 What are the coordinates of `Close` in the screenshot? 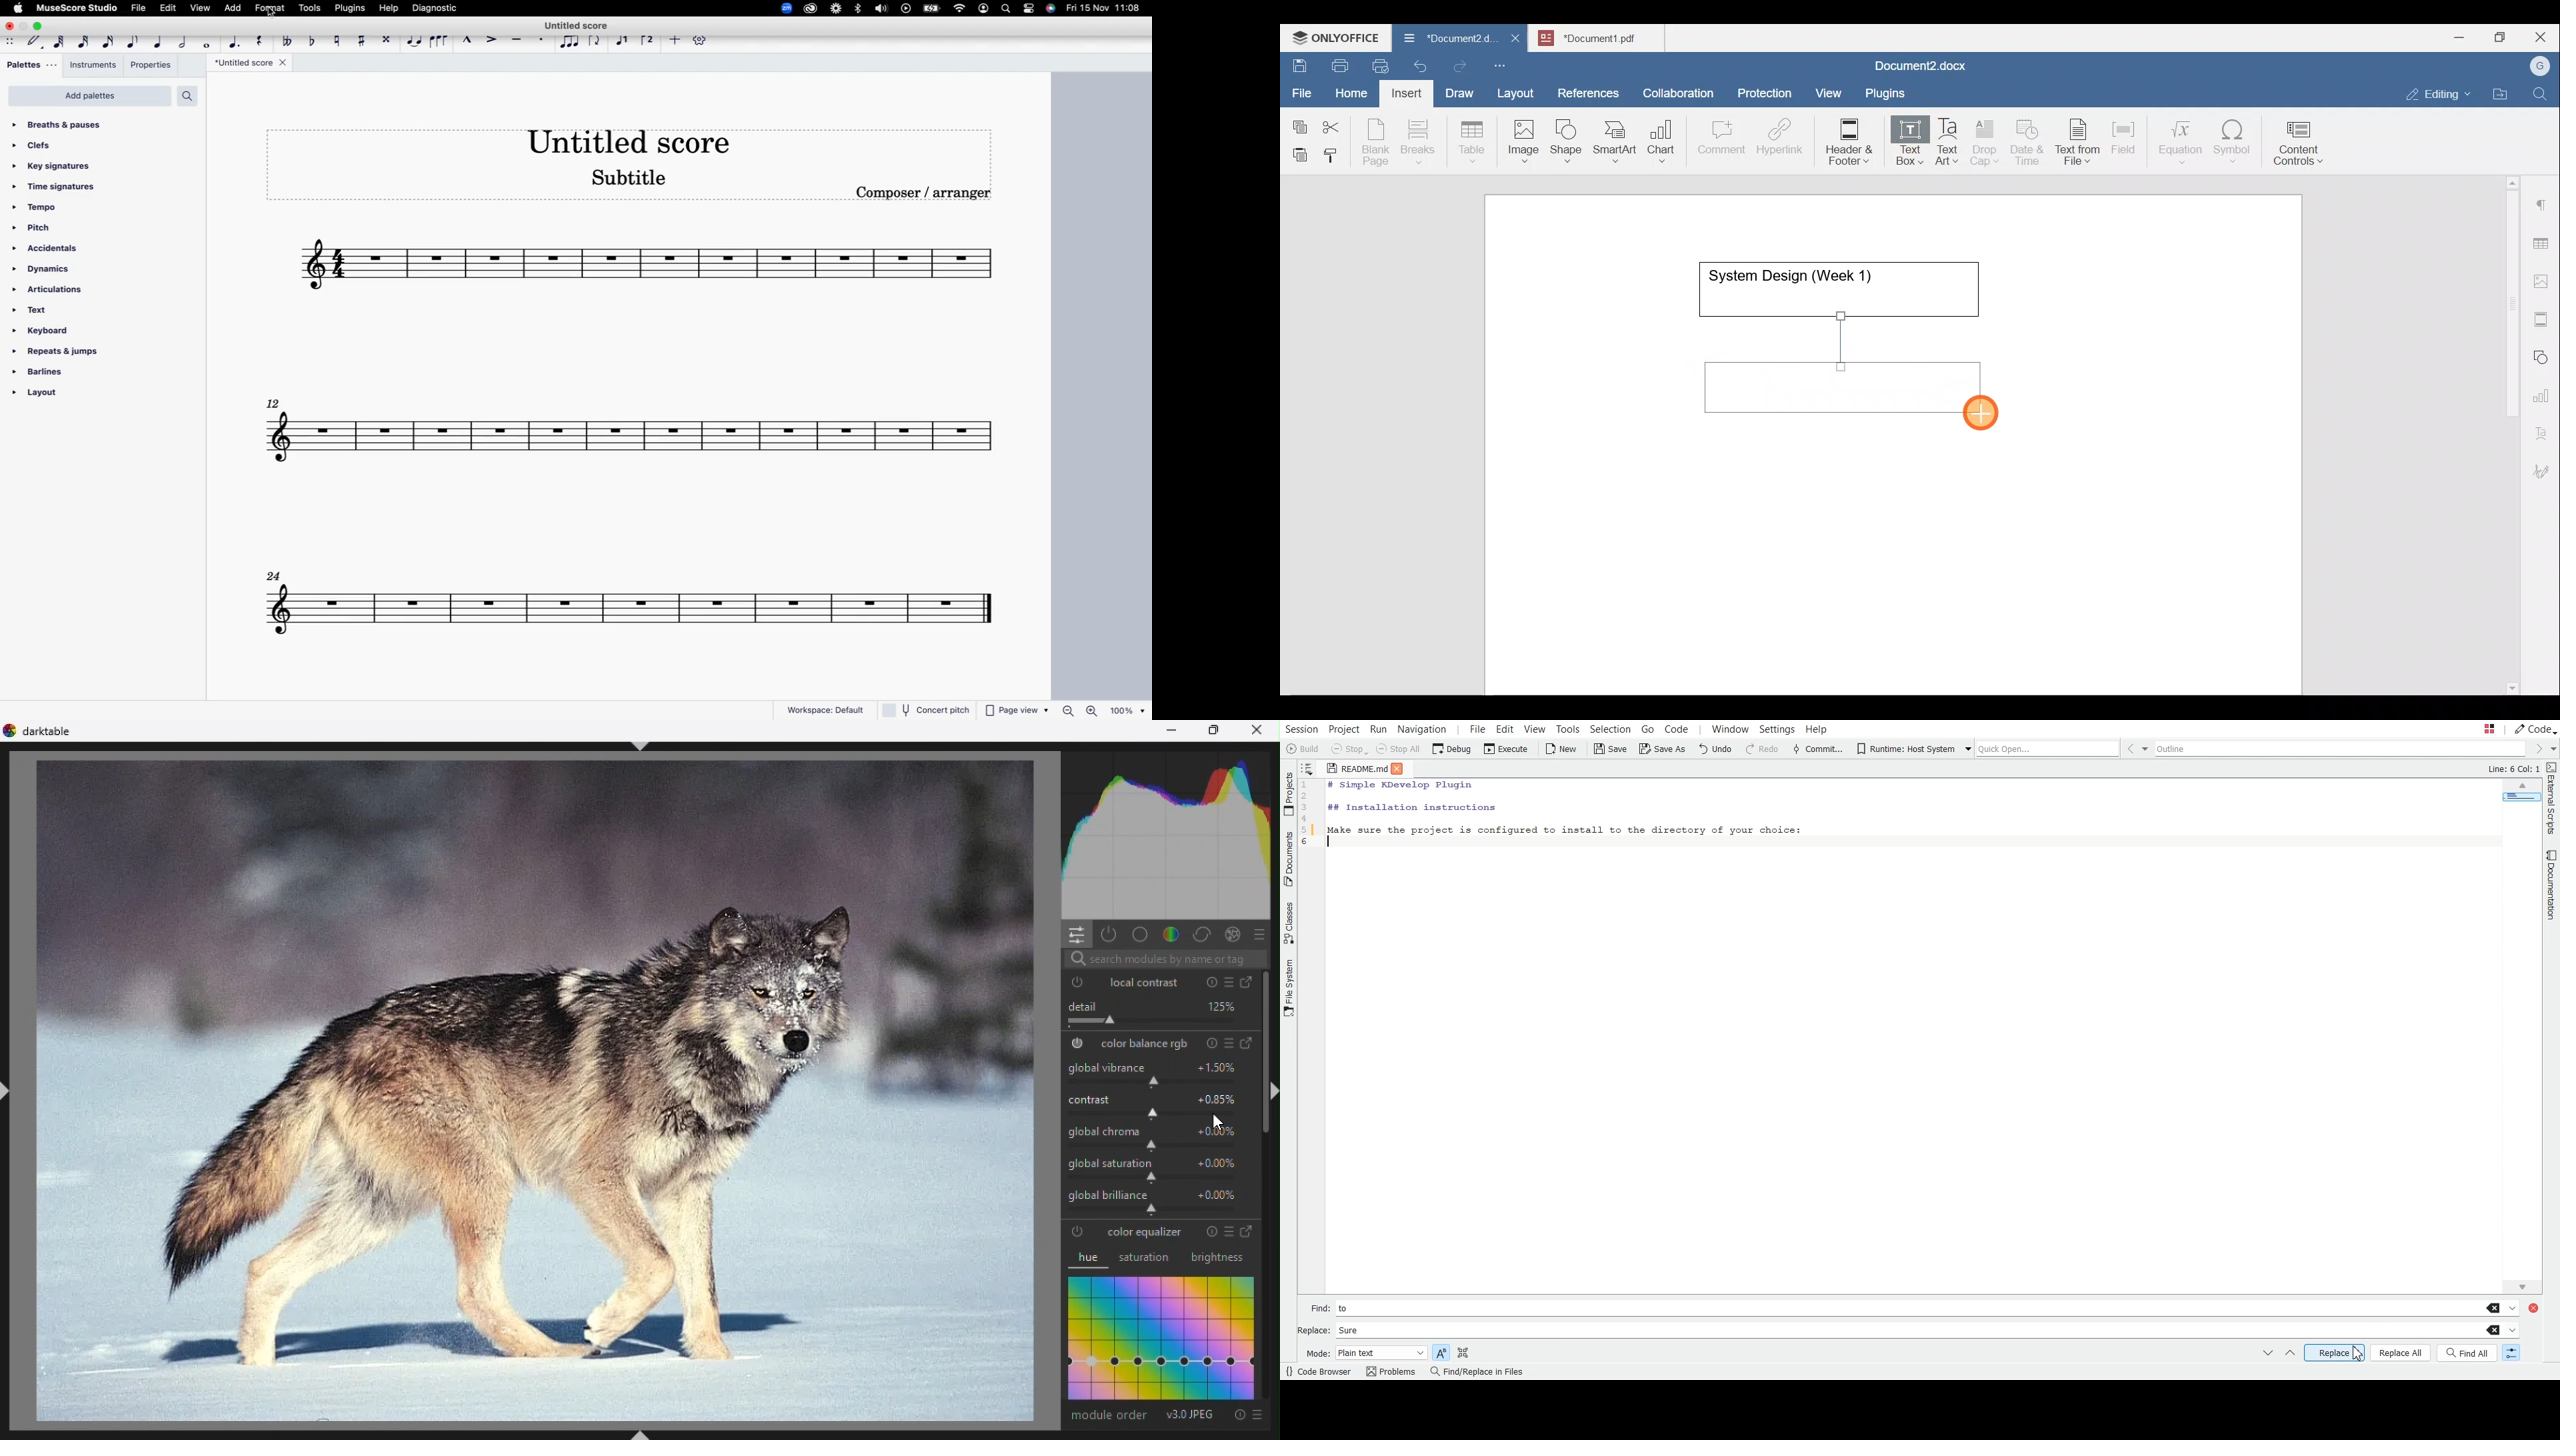 It's located at (2543, 38).